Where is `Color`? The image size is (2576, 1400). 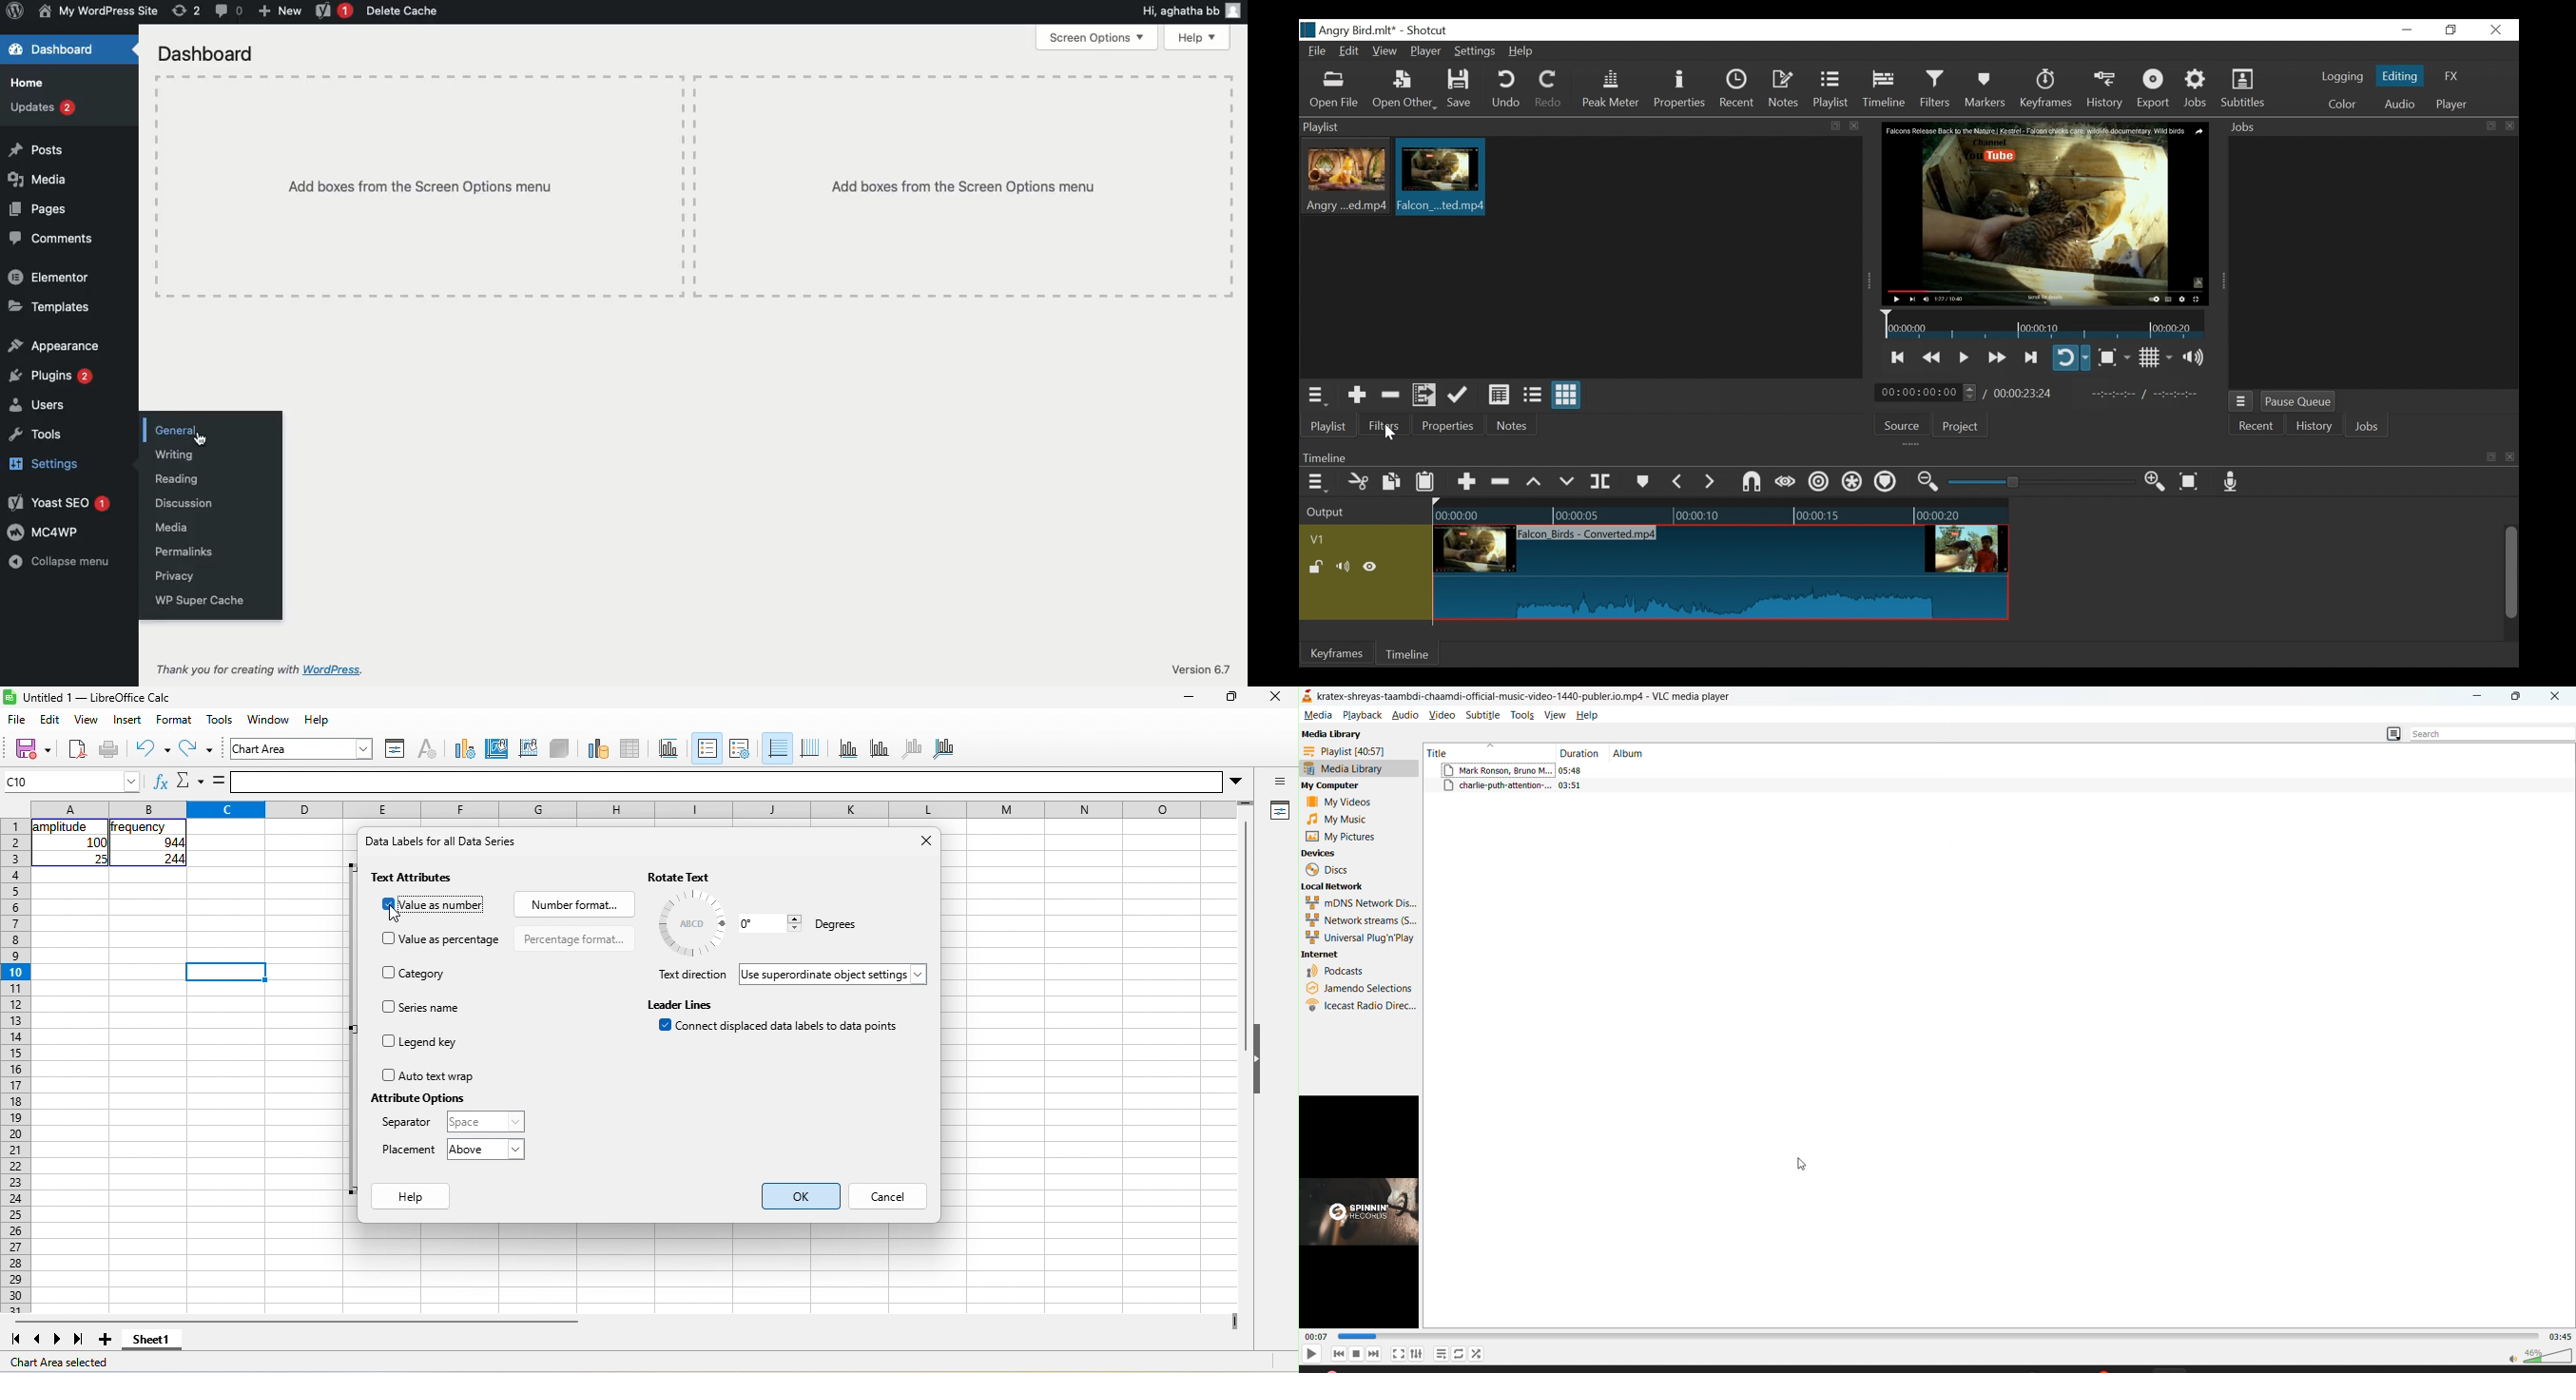
Color is located at coordinates (2340, 104).